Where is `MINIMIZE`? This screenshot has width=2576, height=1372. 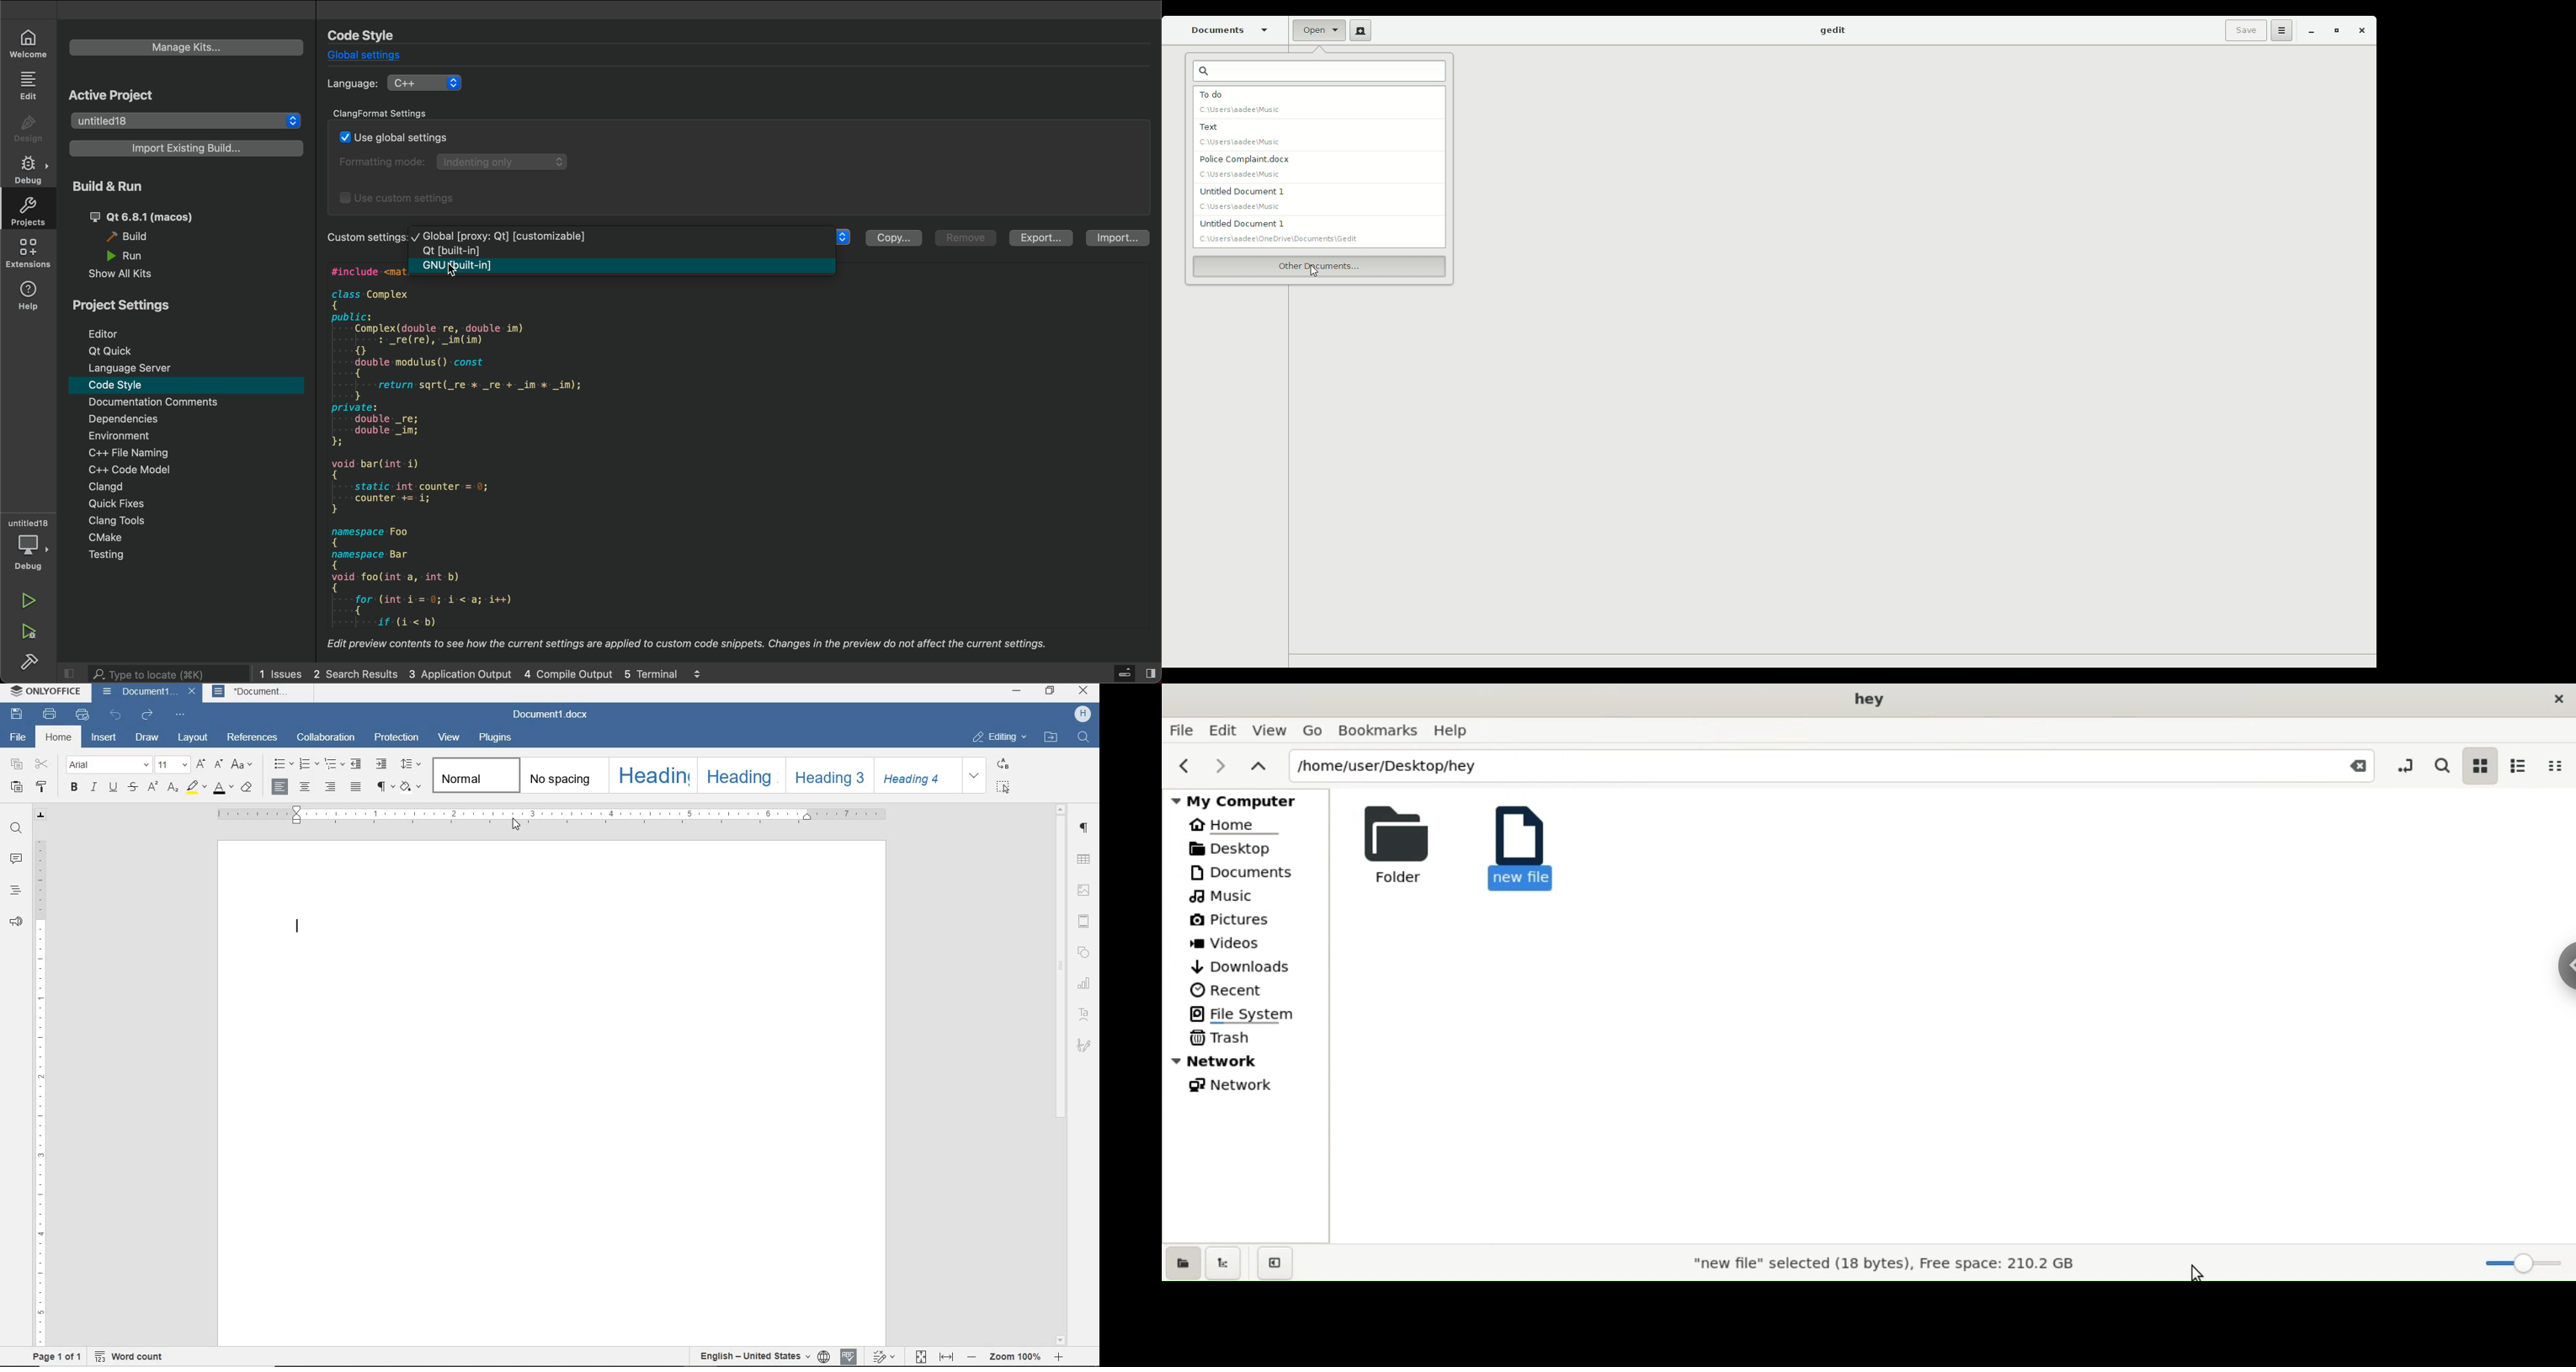
MINIMIZE is located at coordinates (1018, 691).